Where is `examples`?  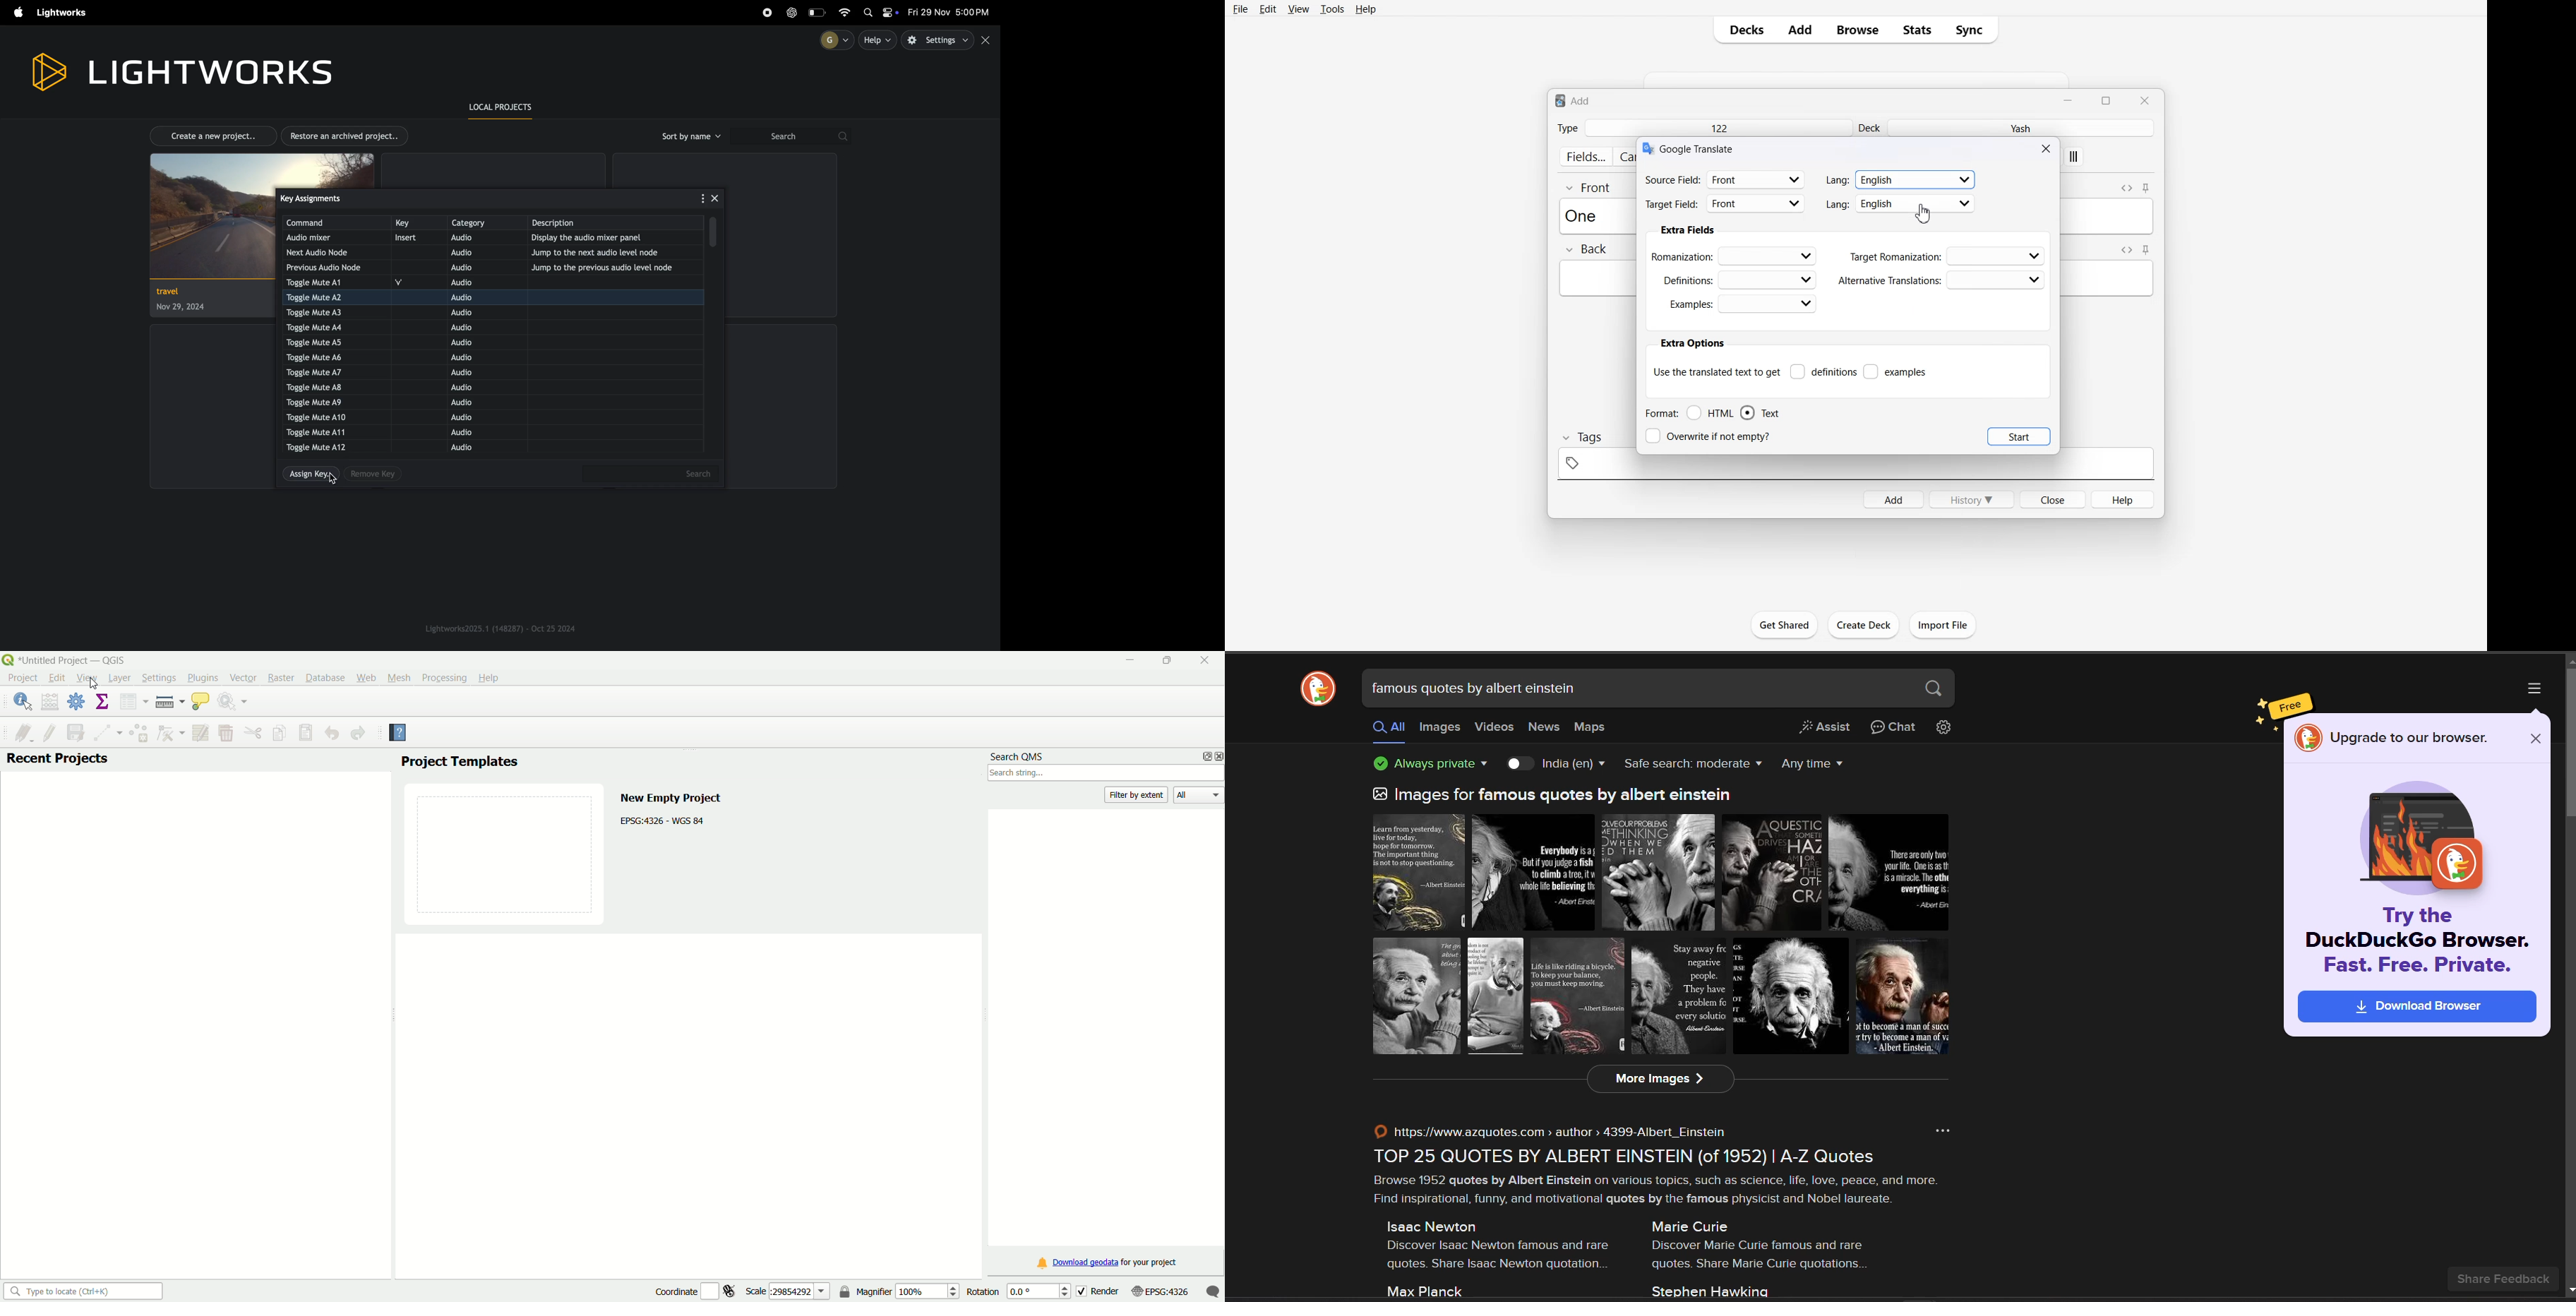 examples is located at coordinates (1896, 372).